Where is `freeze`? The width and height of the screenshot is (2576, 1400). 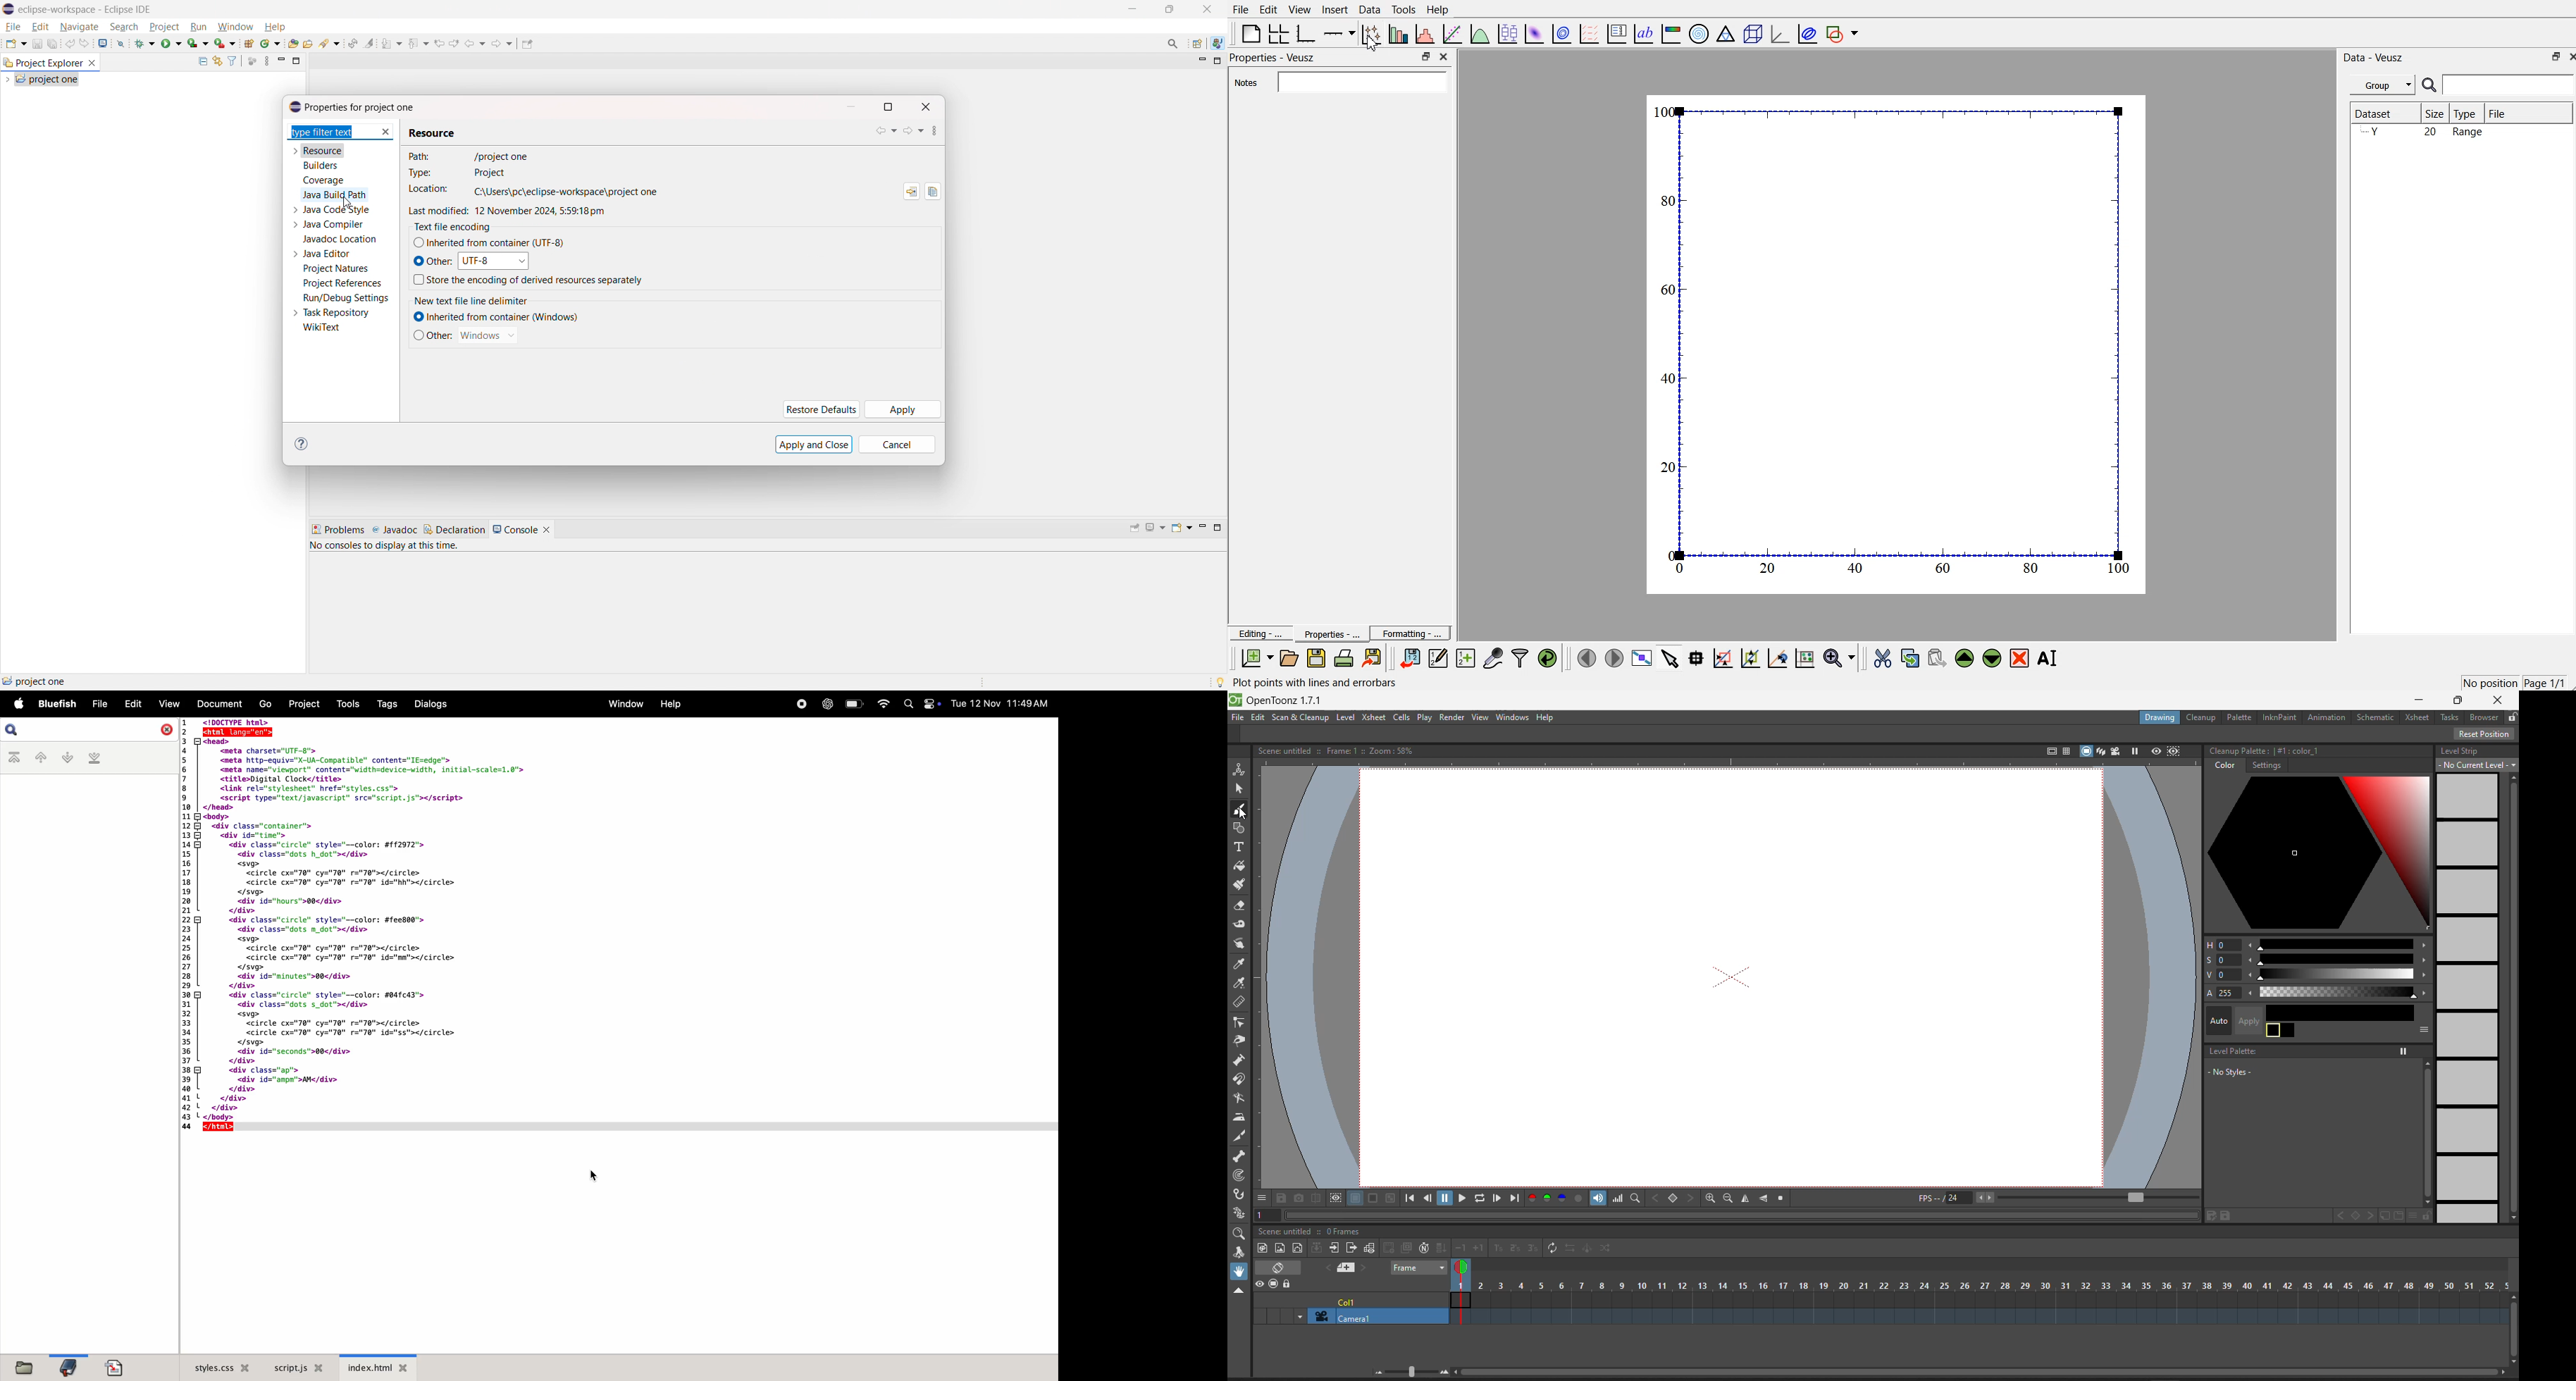 freeze is located at coordinates (2136, 750).